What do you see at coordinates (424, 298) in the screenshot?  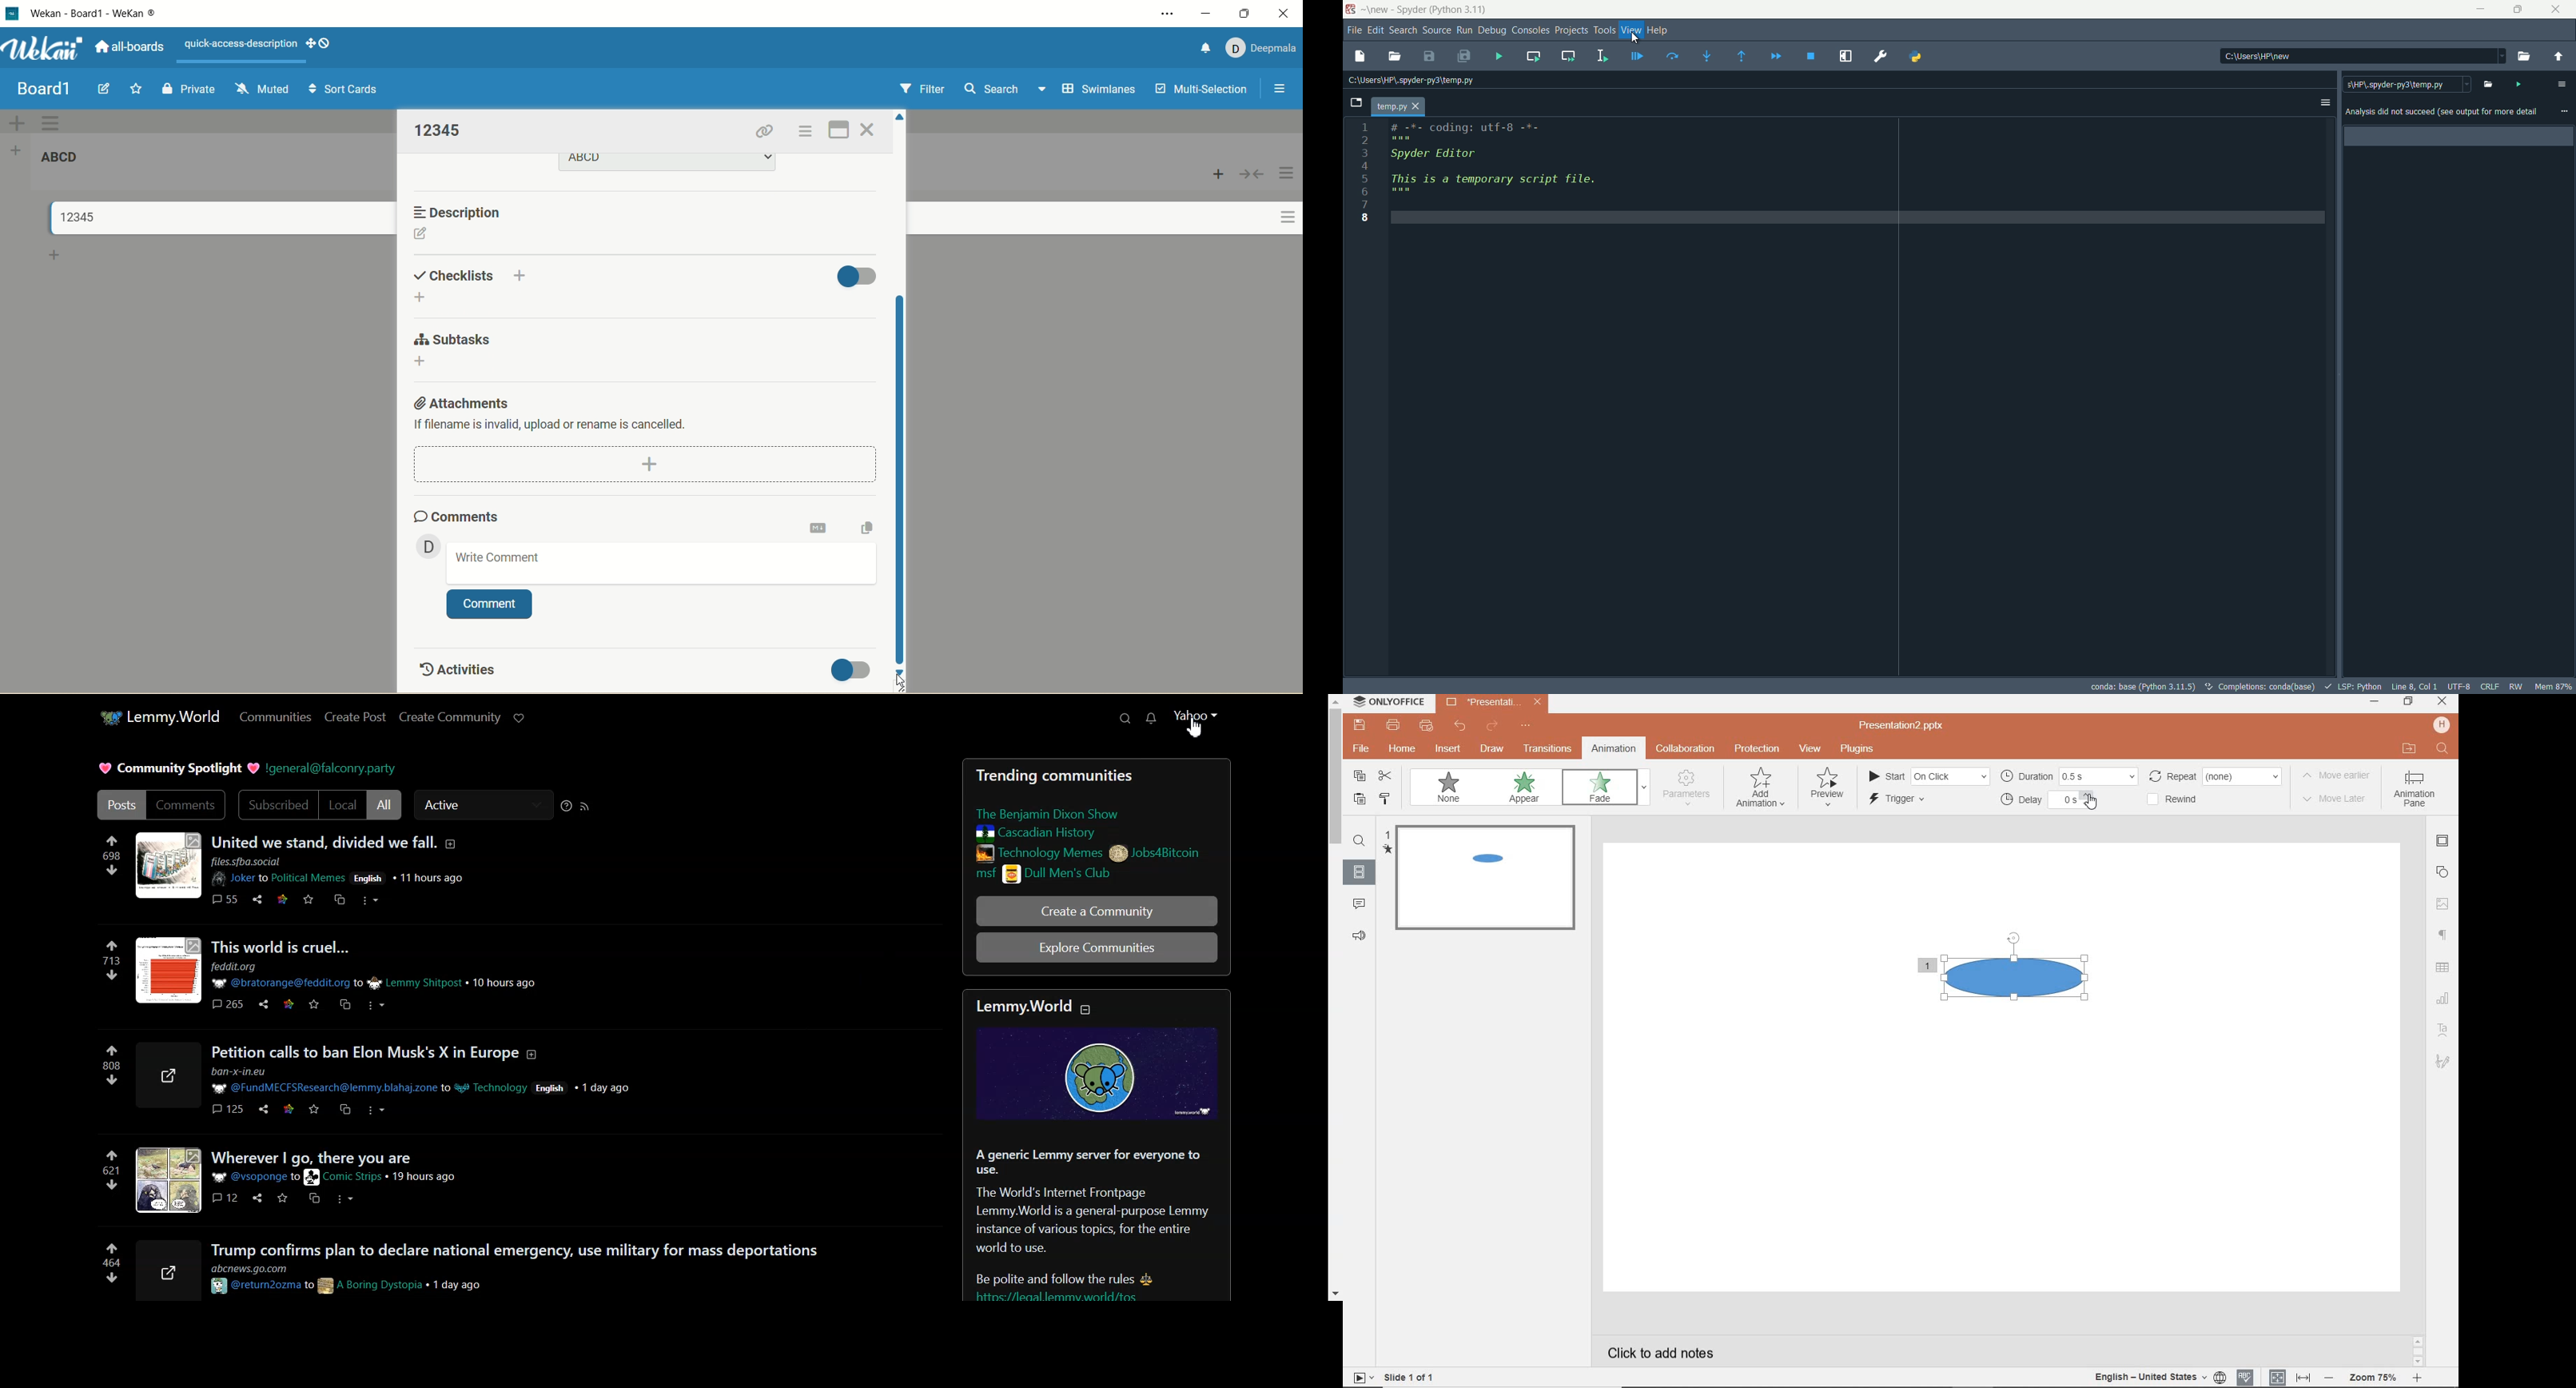 I see `add` at bounding box center [424, 298].